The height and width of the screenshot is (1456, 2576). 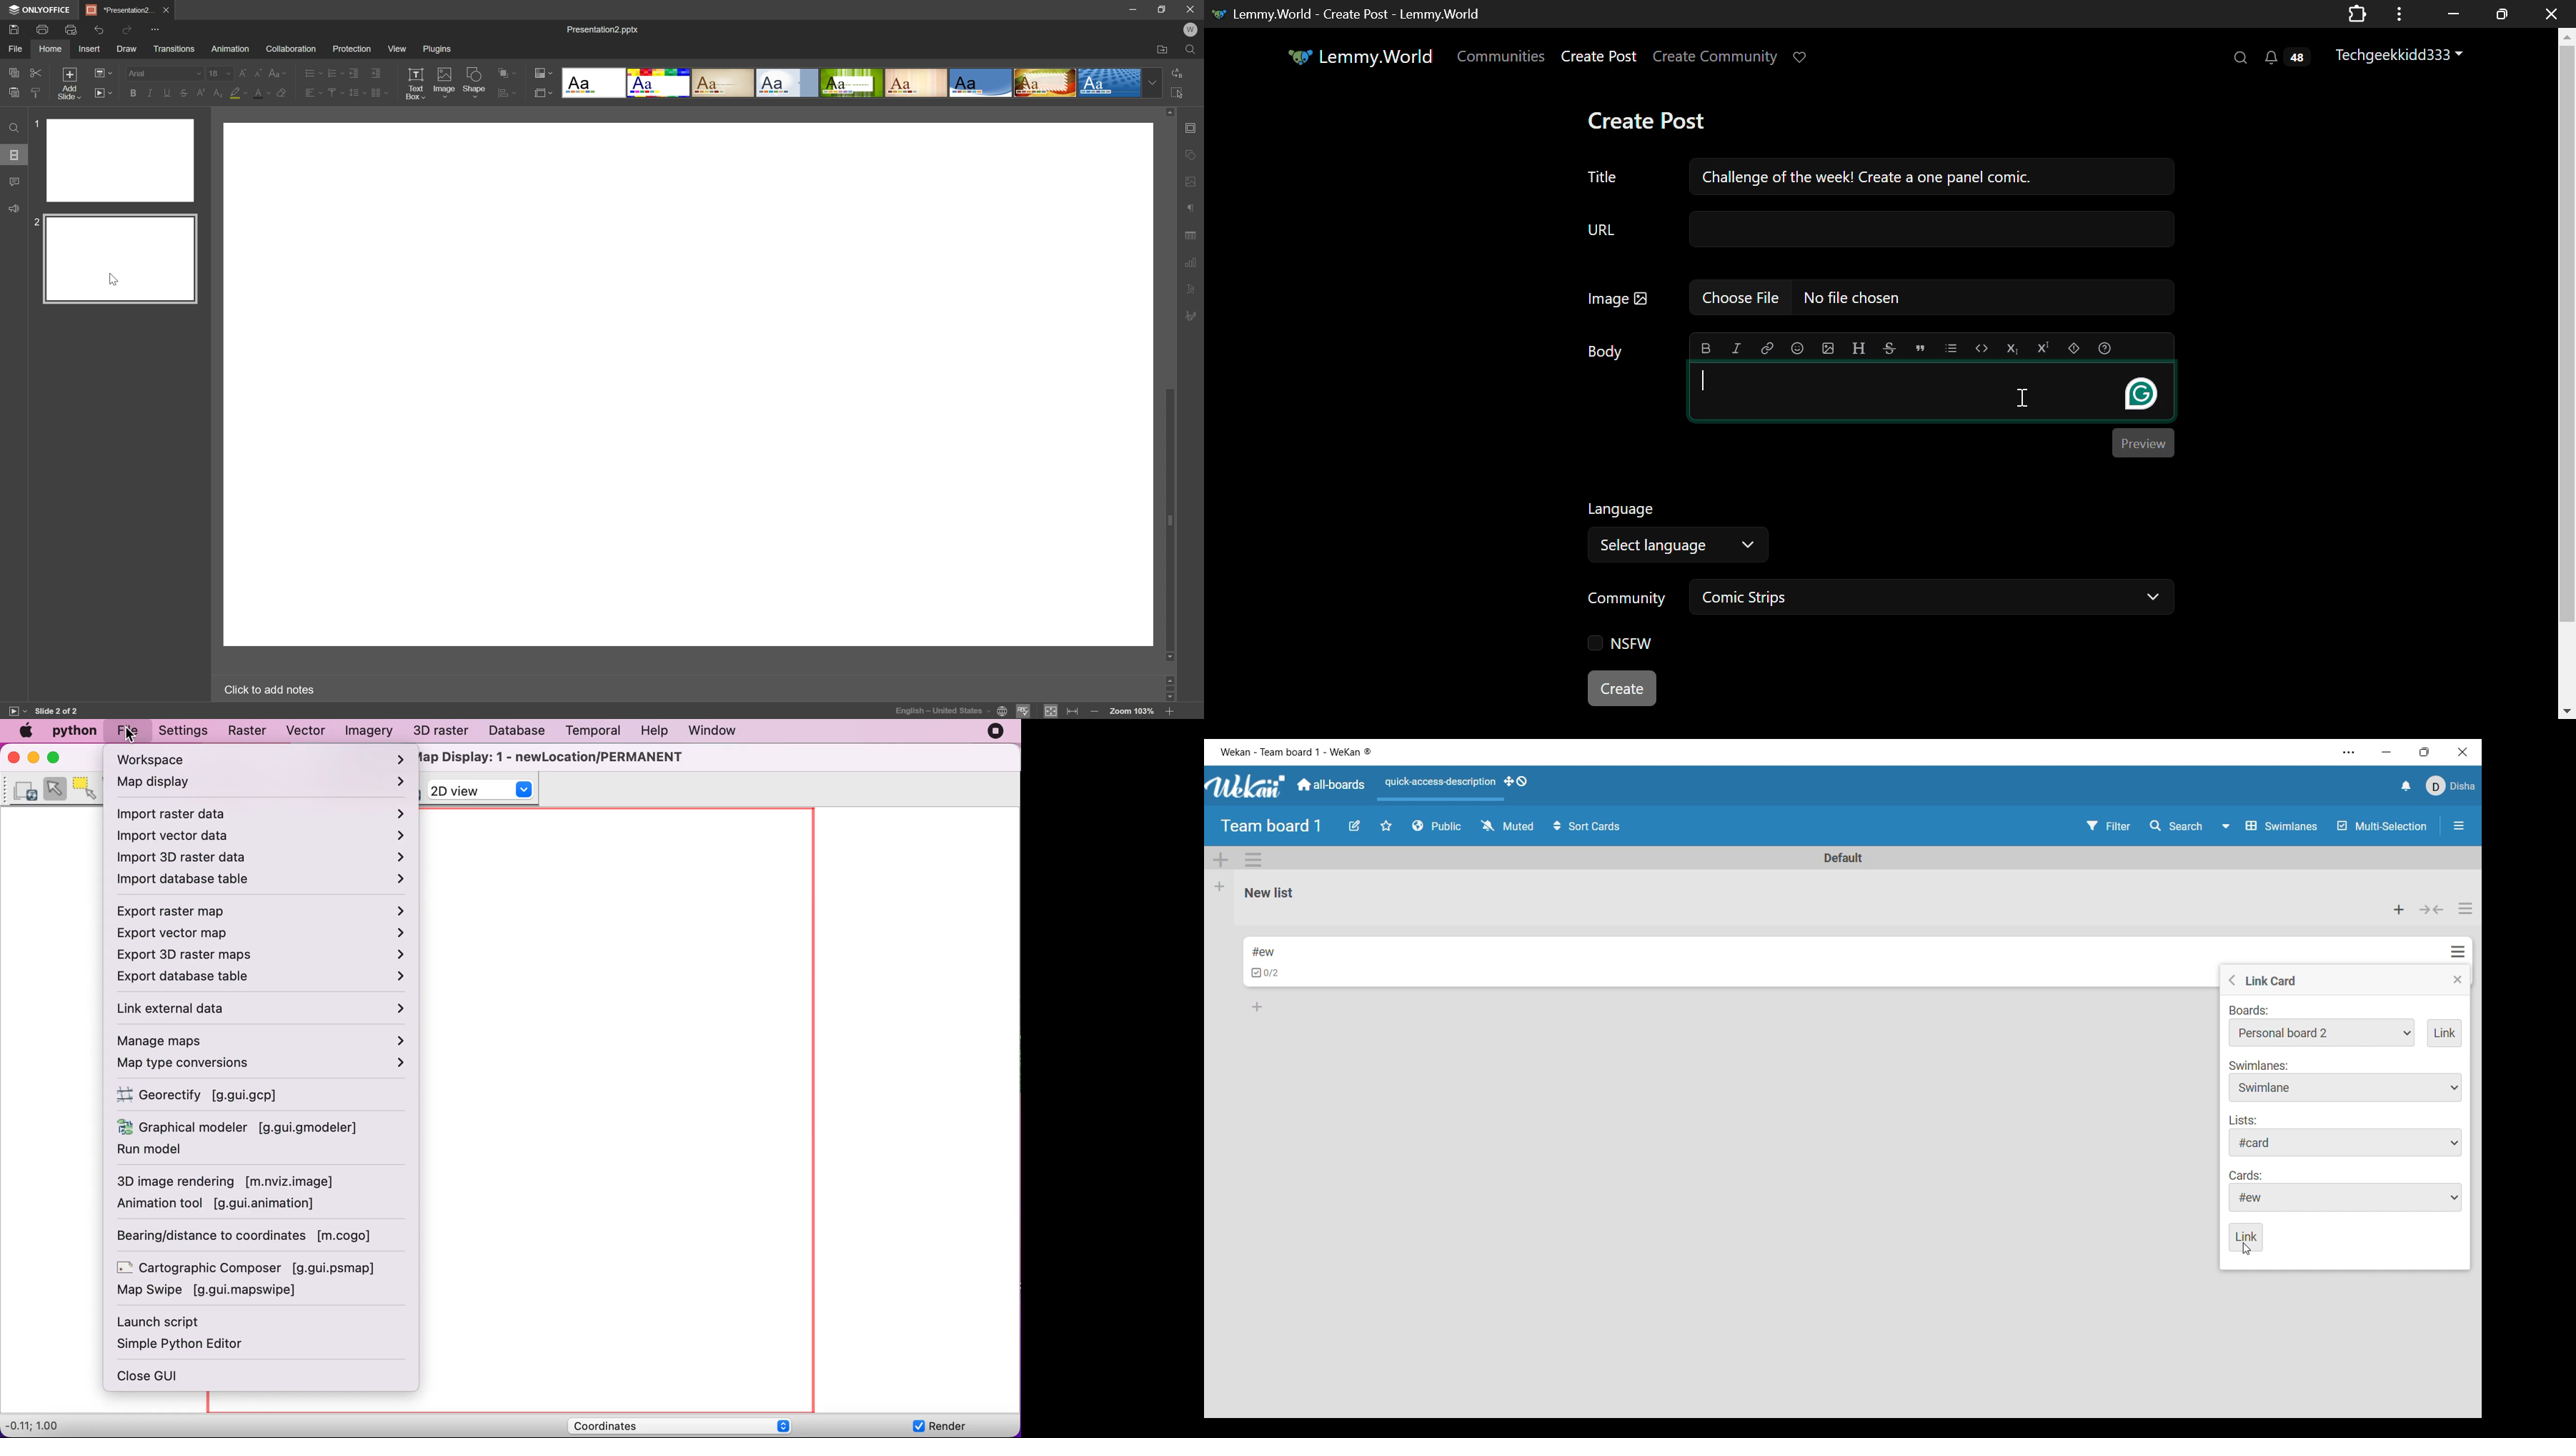 I want to click on Font, so click(x=163, y=73).